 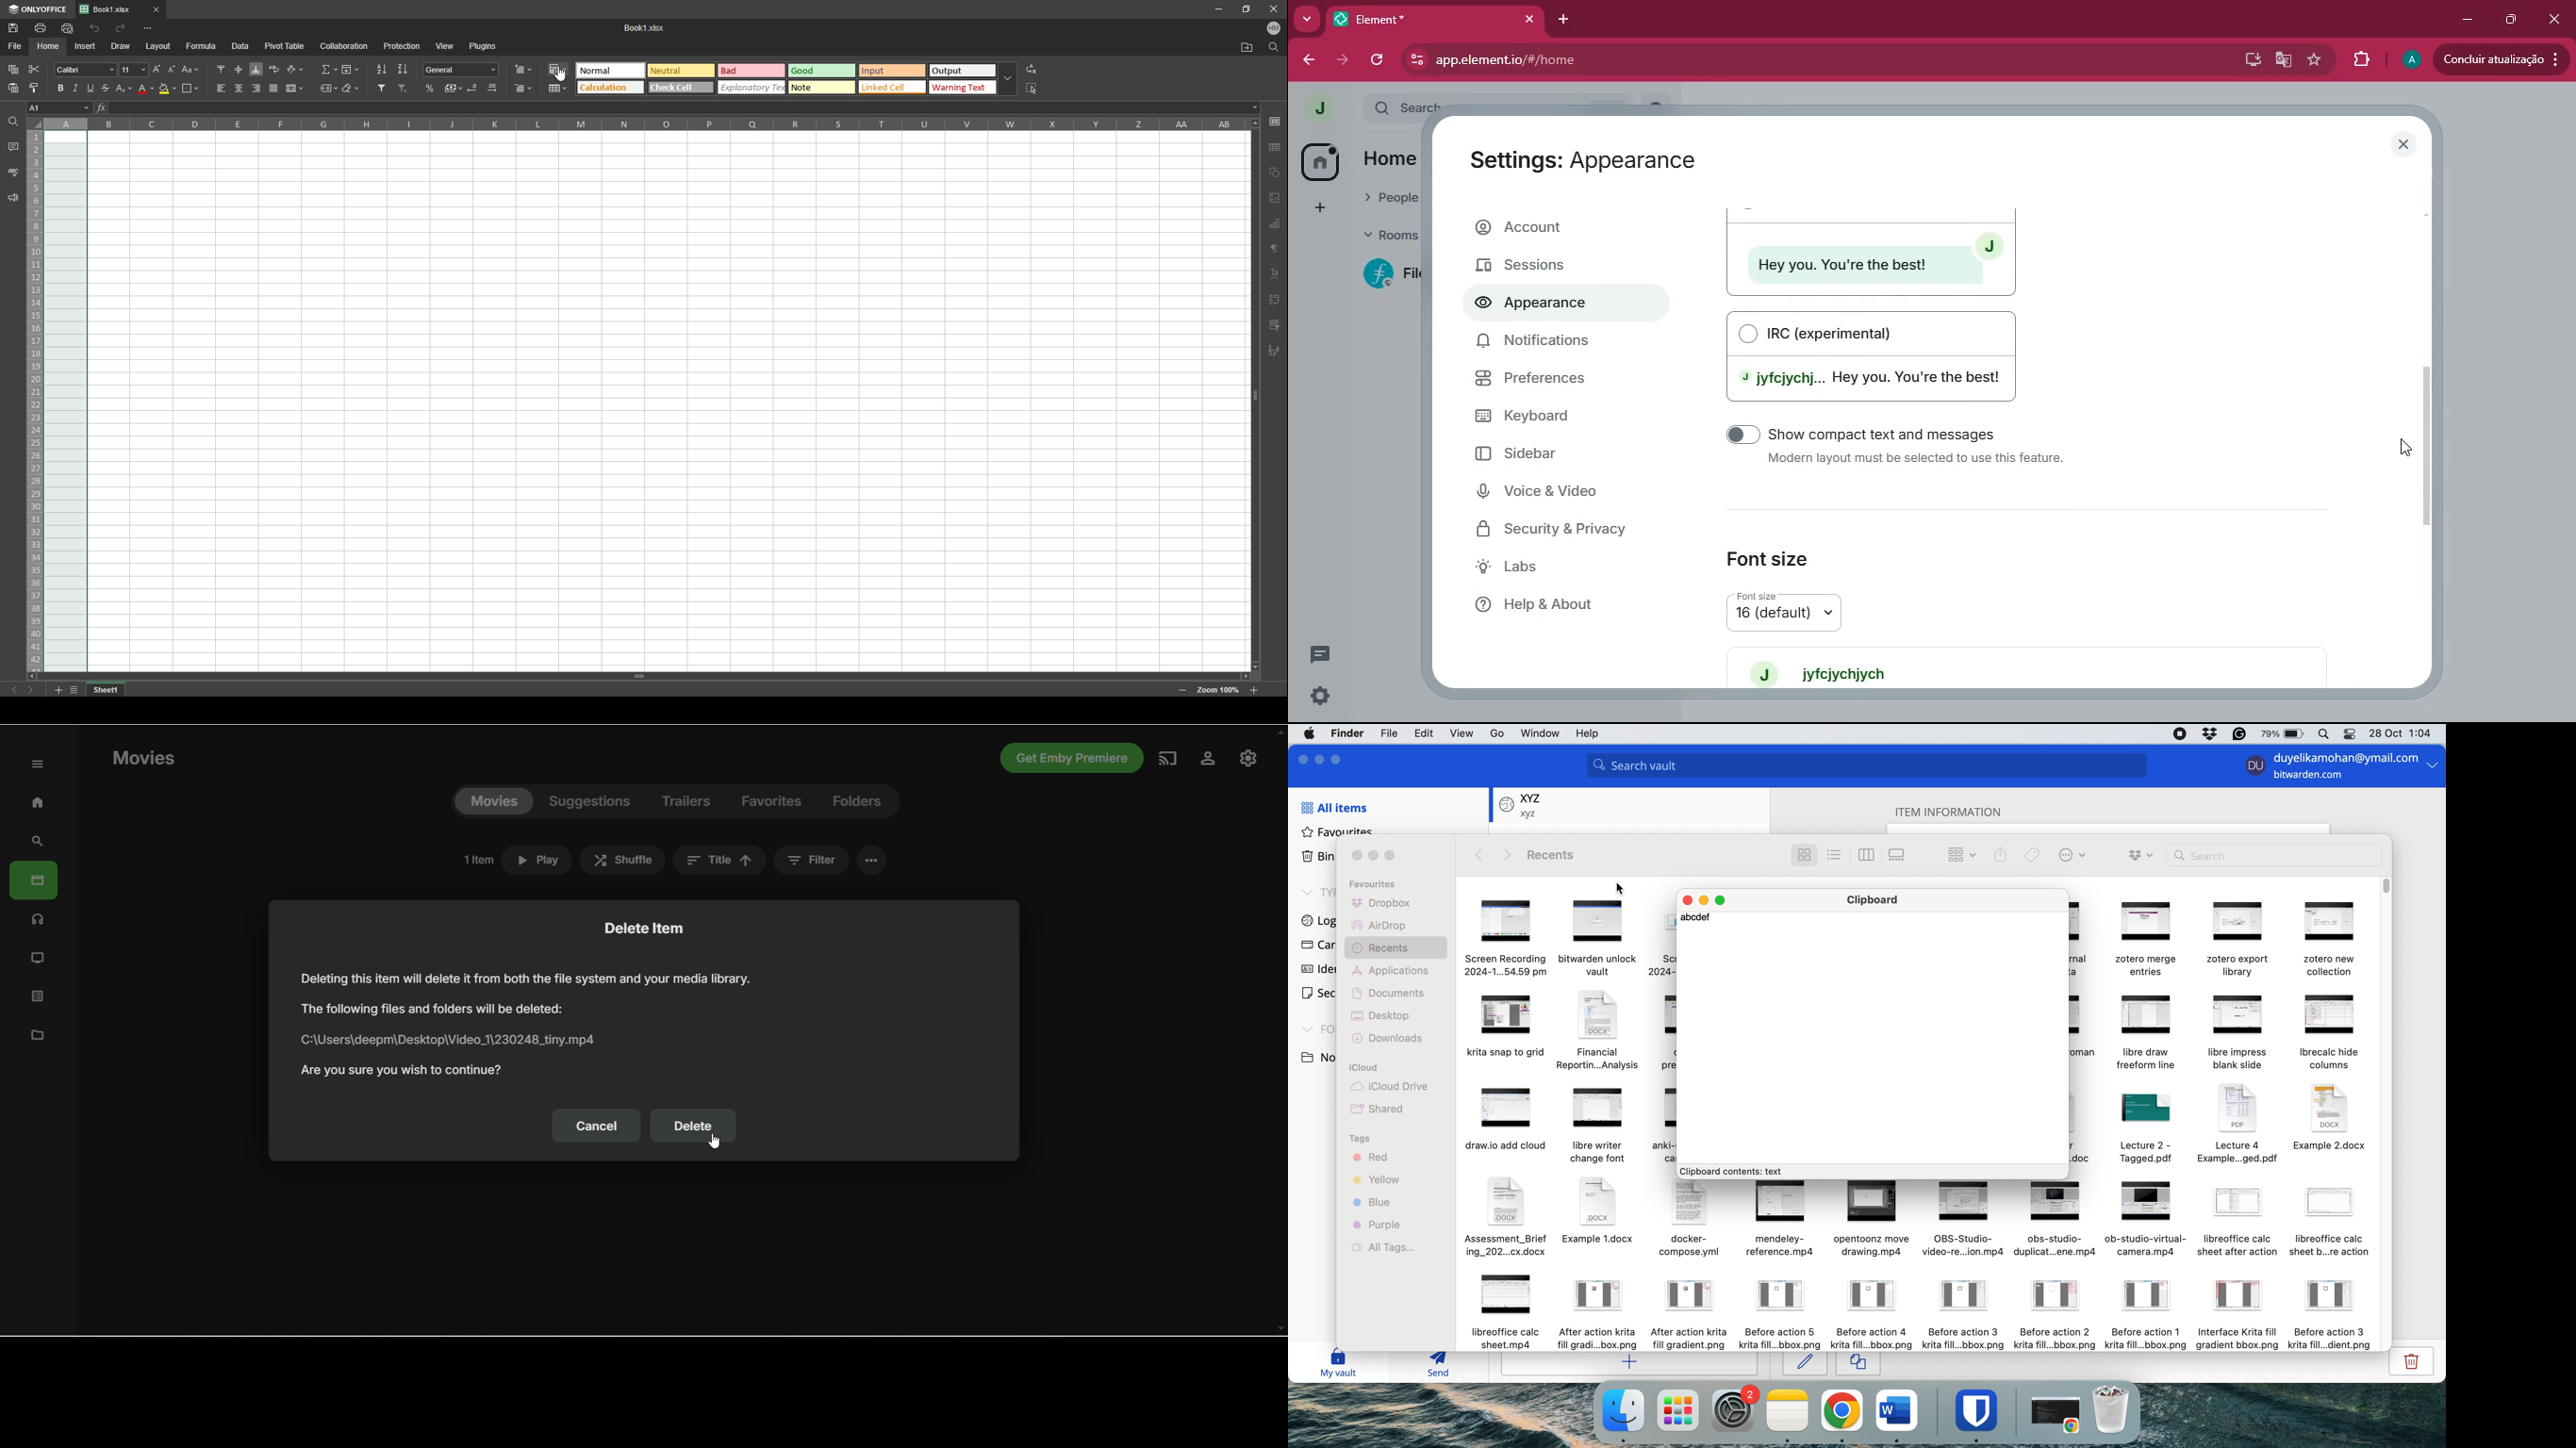 What do you see at coordinates (1394, 856) in the screenshot?
I see `maximise` at bounding box center [1394, 856].